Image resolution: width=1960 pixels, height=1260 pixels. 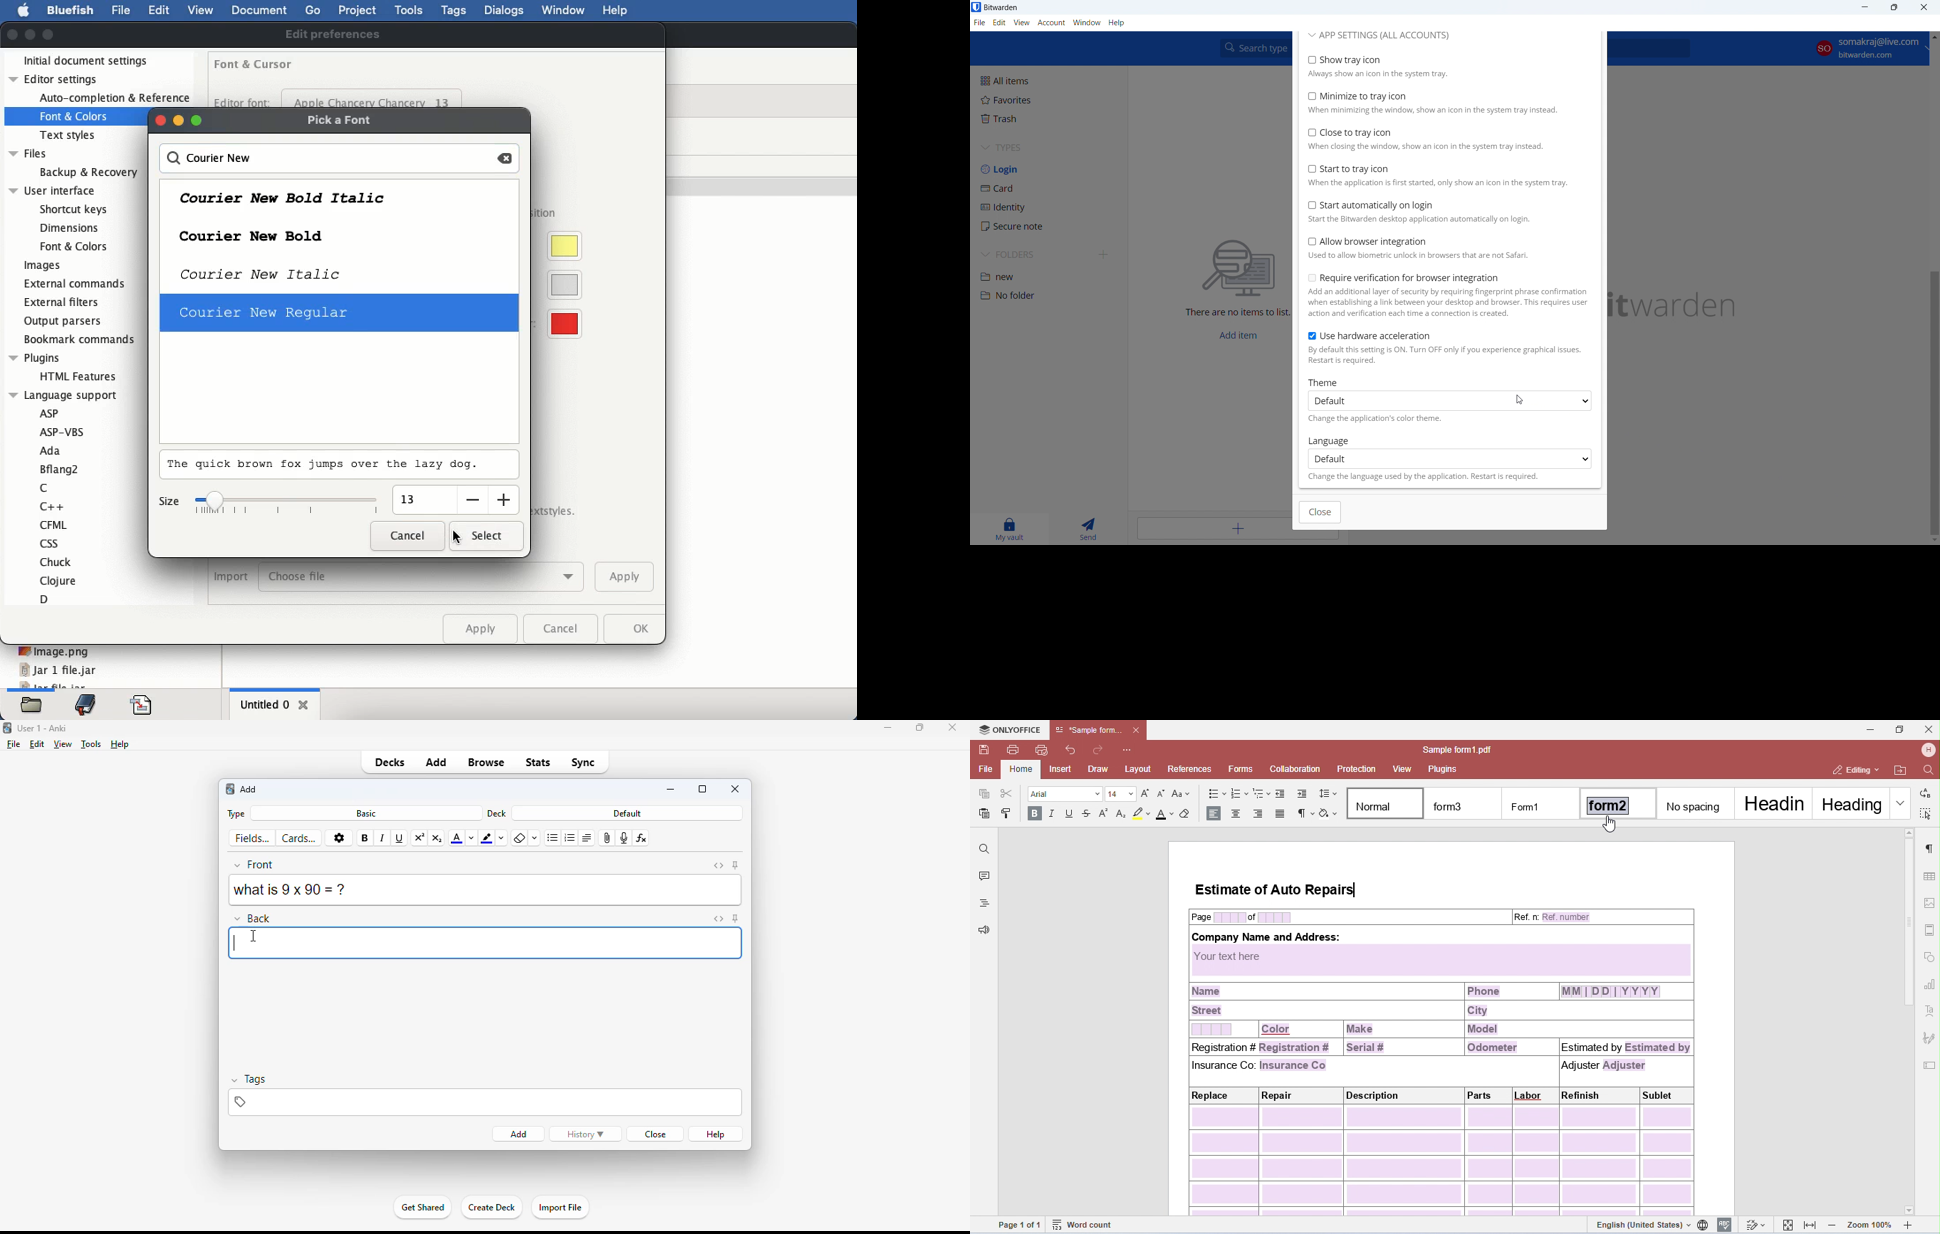 I want to click on options, so click(x=339, y=839).